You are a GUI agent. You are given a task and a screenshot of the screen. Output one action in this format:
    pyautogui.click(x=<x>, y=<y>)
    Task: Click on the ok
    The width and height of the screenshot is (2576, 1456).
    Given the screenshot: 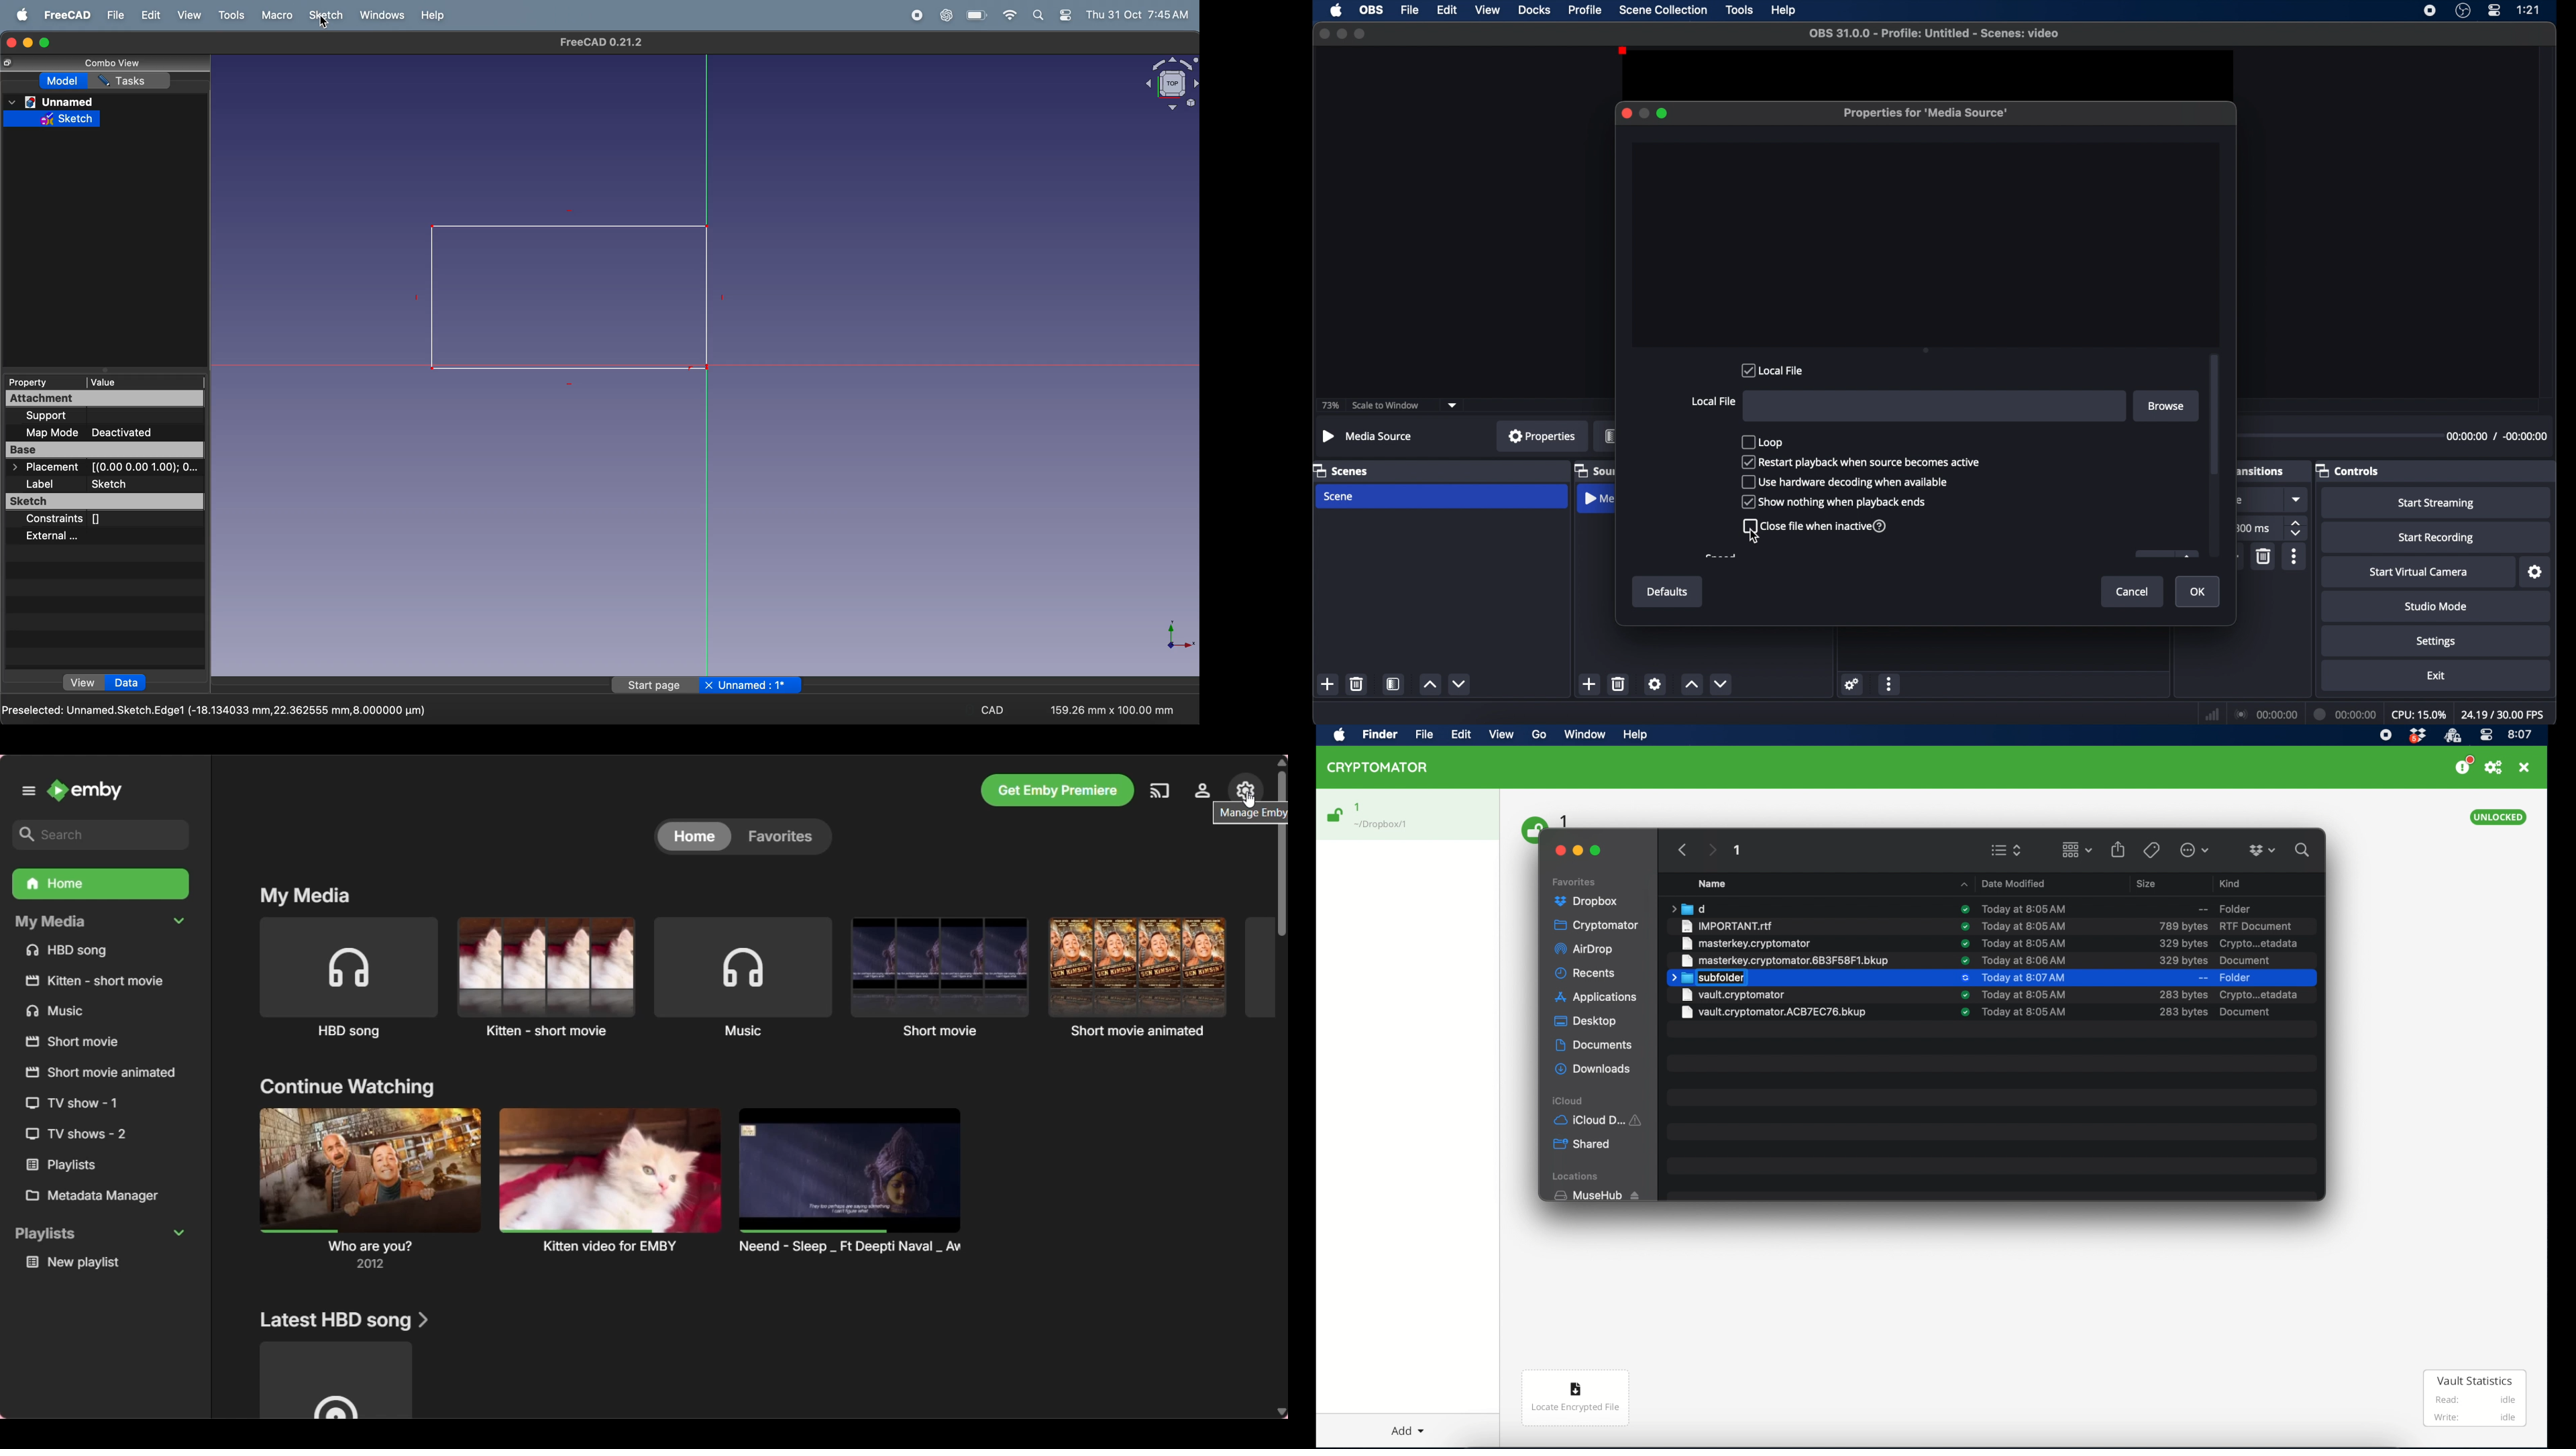 What is the action you would take?
    pyautogui.click(x=2200, y=592)
    